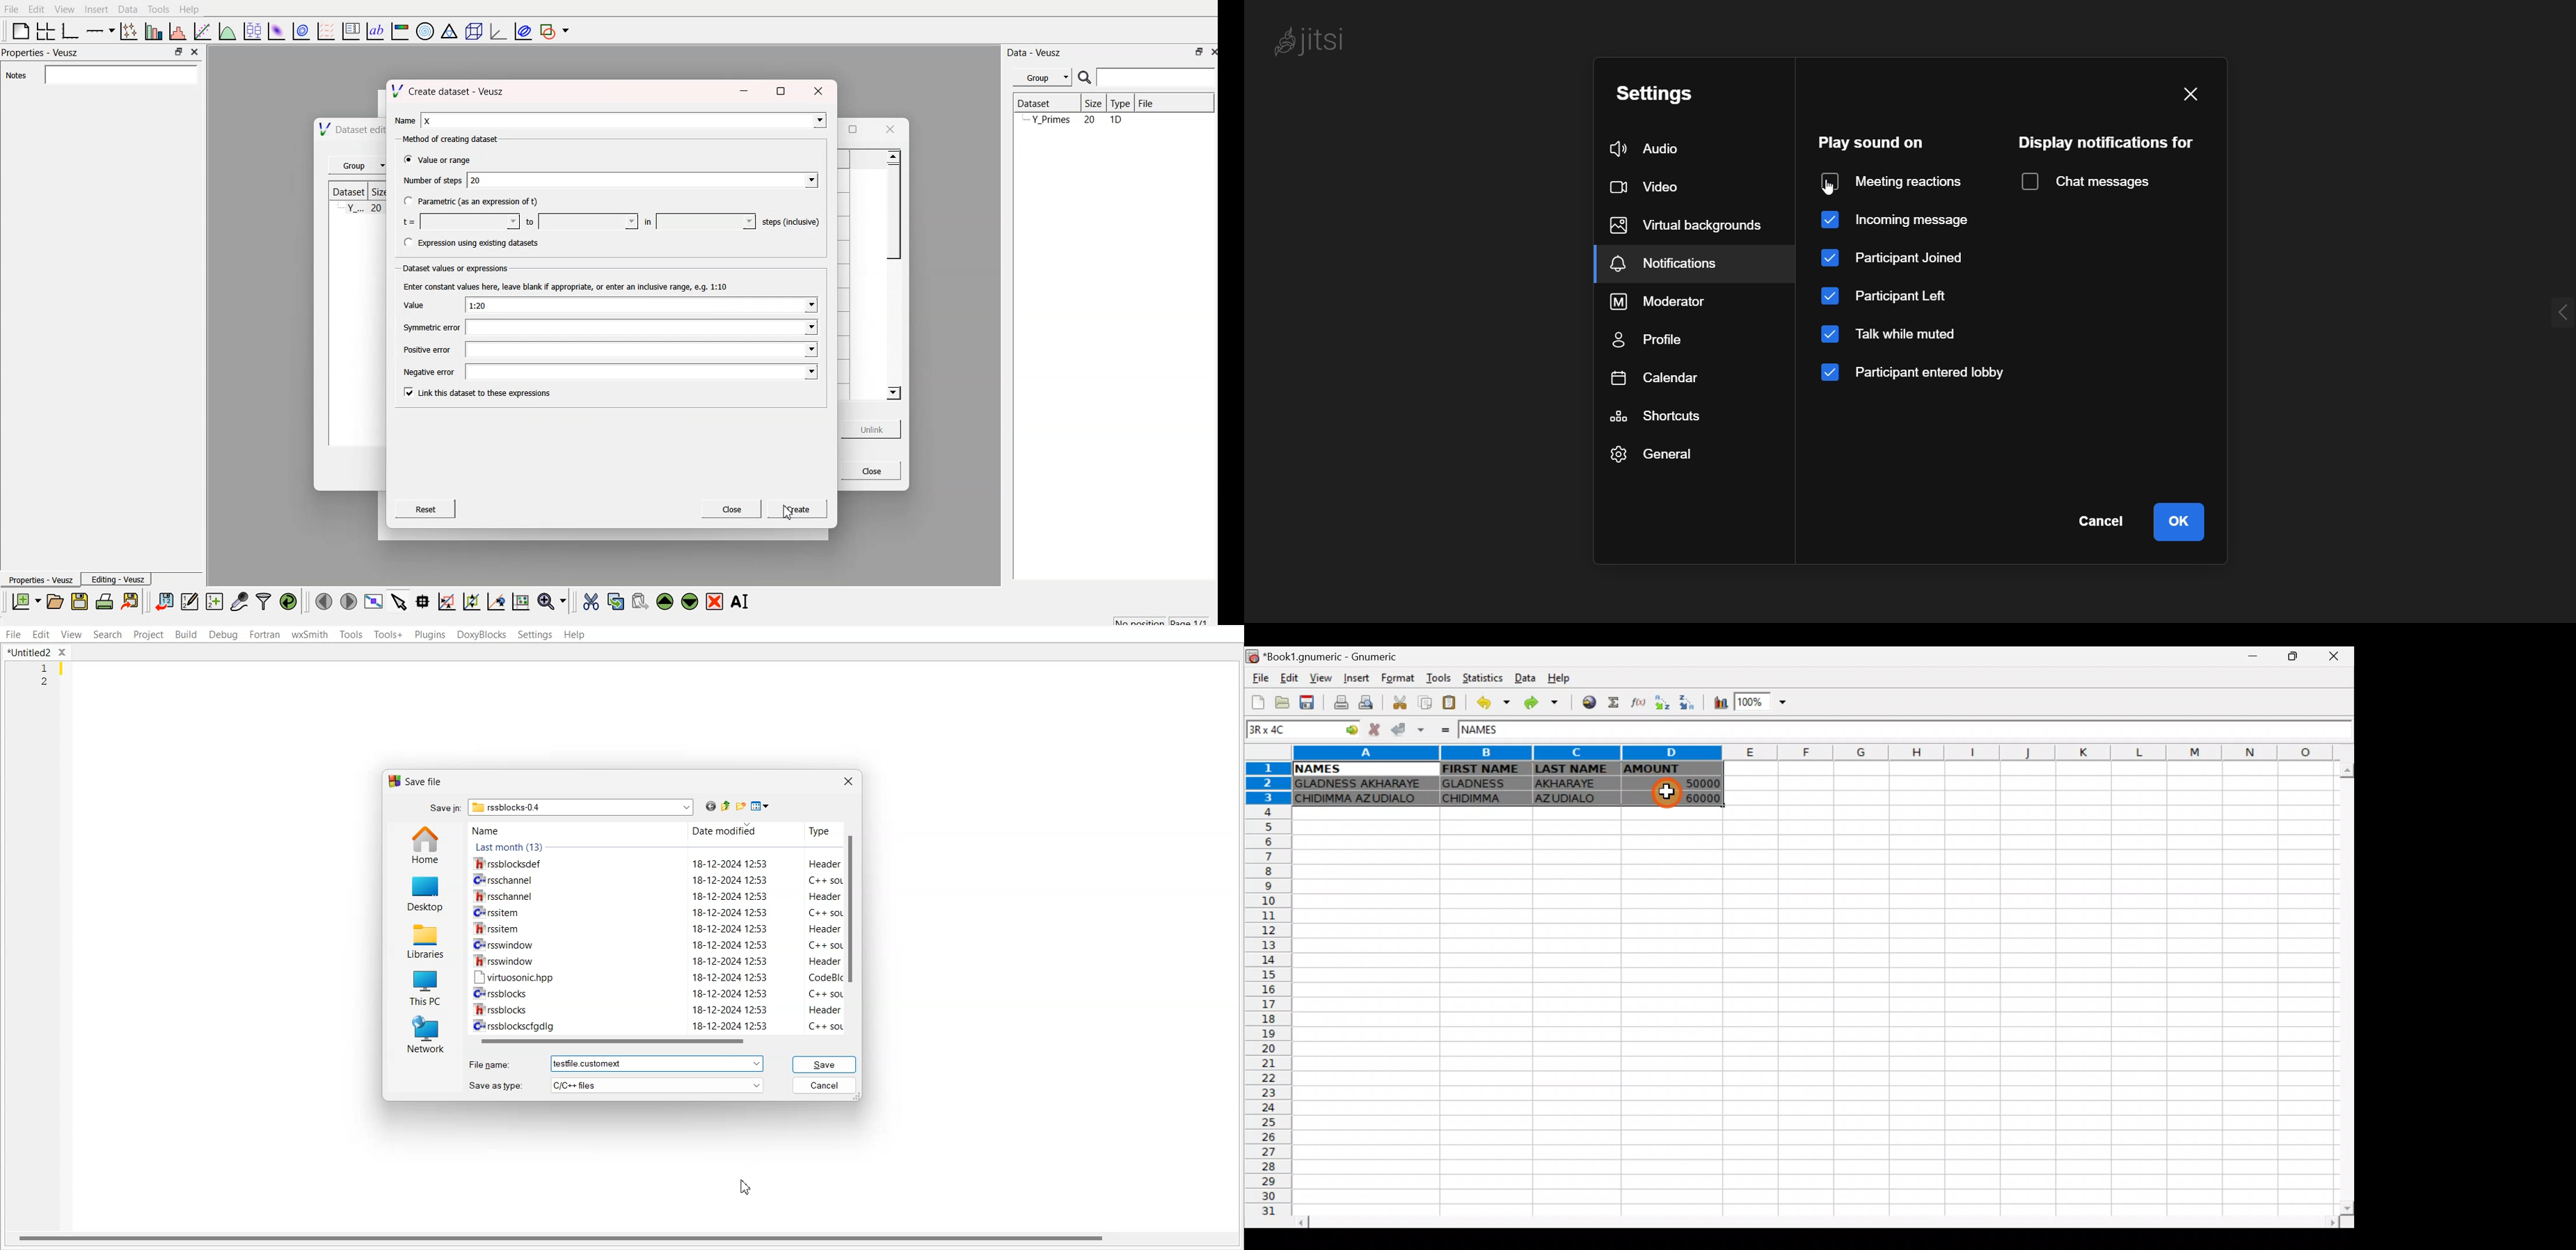 This screenshot has width=2576, height=1260. I want to click on import data, so click(165, 600).